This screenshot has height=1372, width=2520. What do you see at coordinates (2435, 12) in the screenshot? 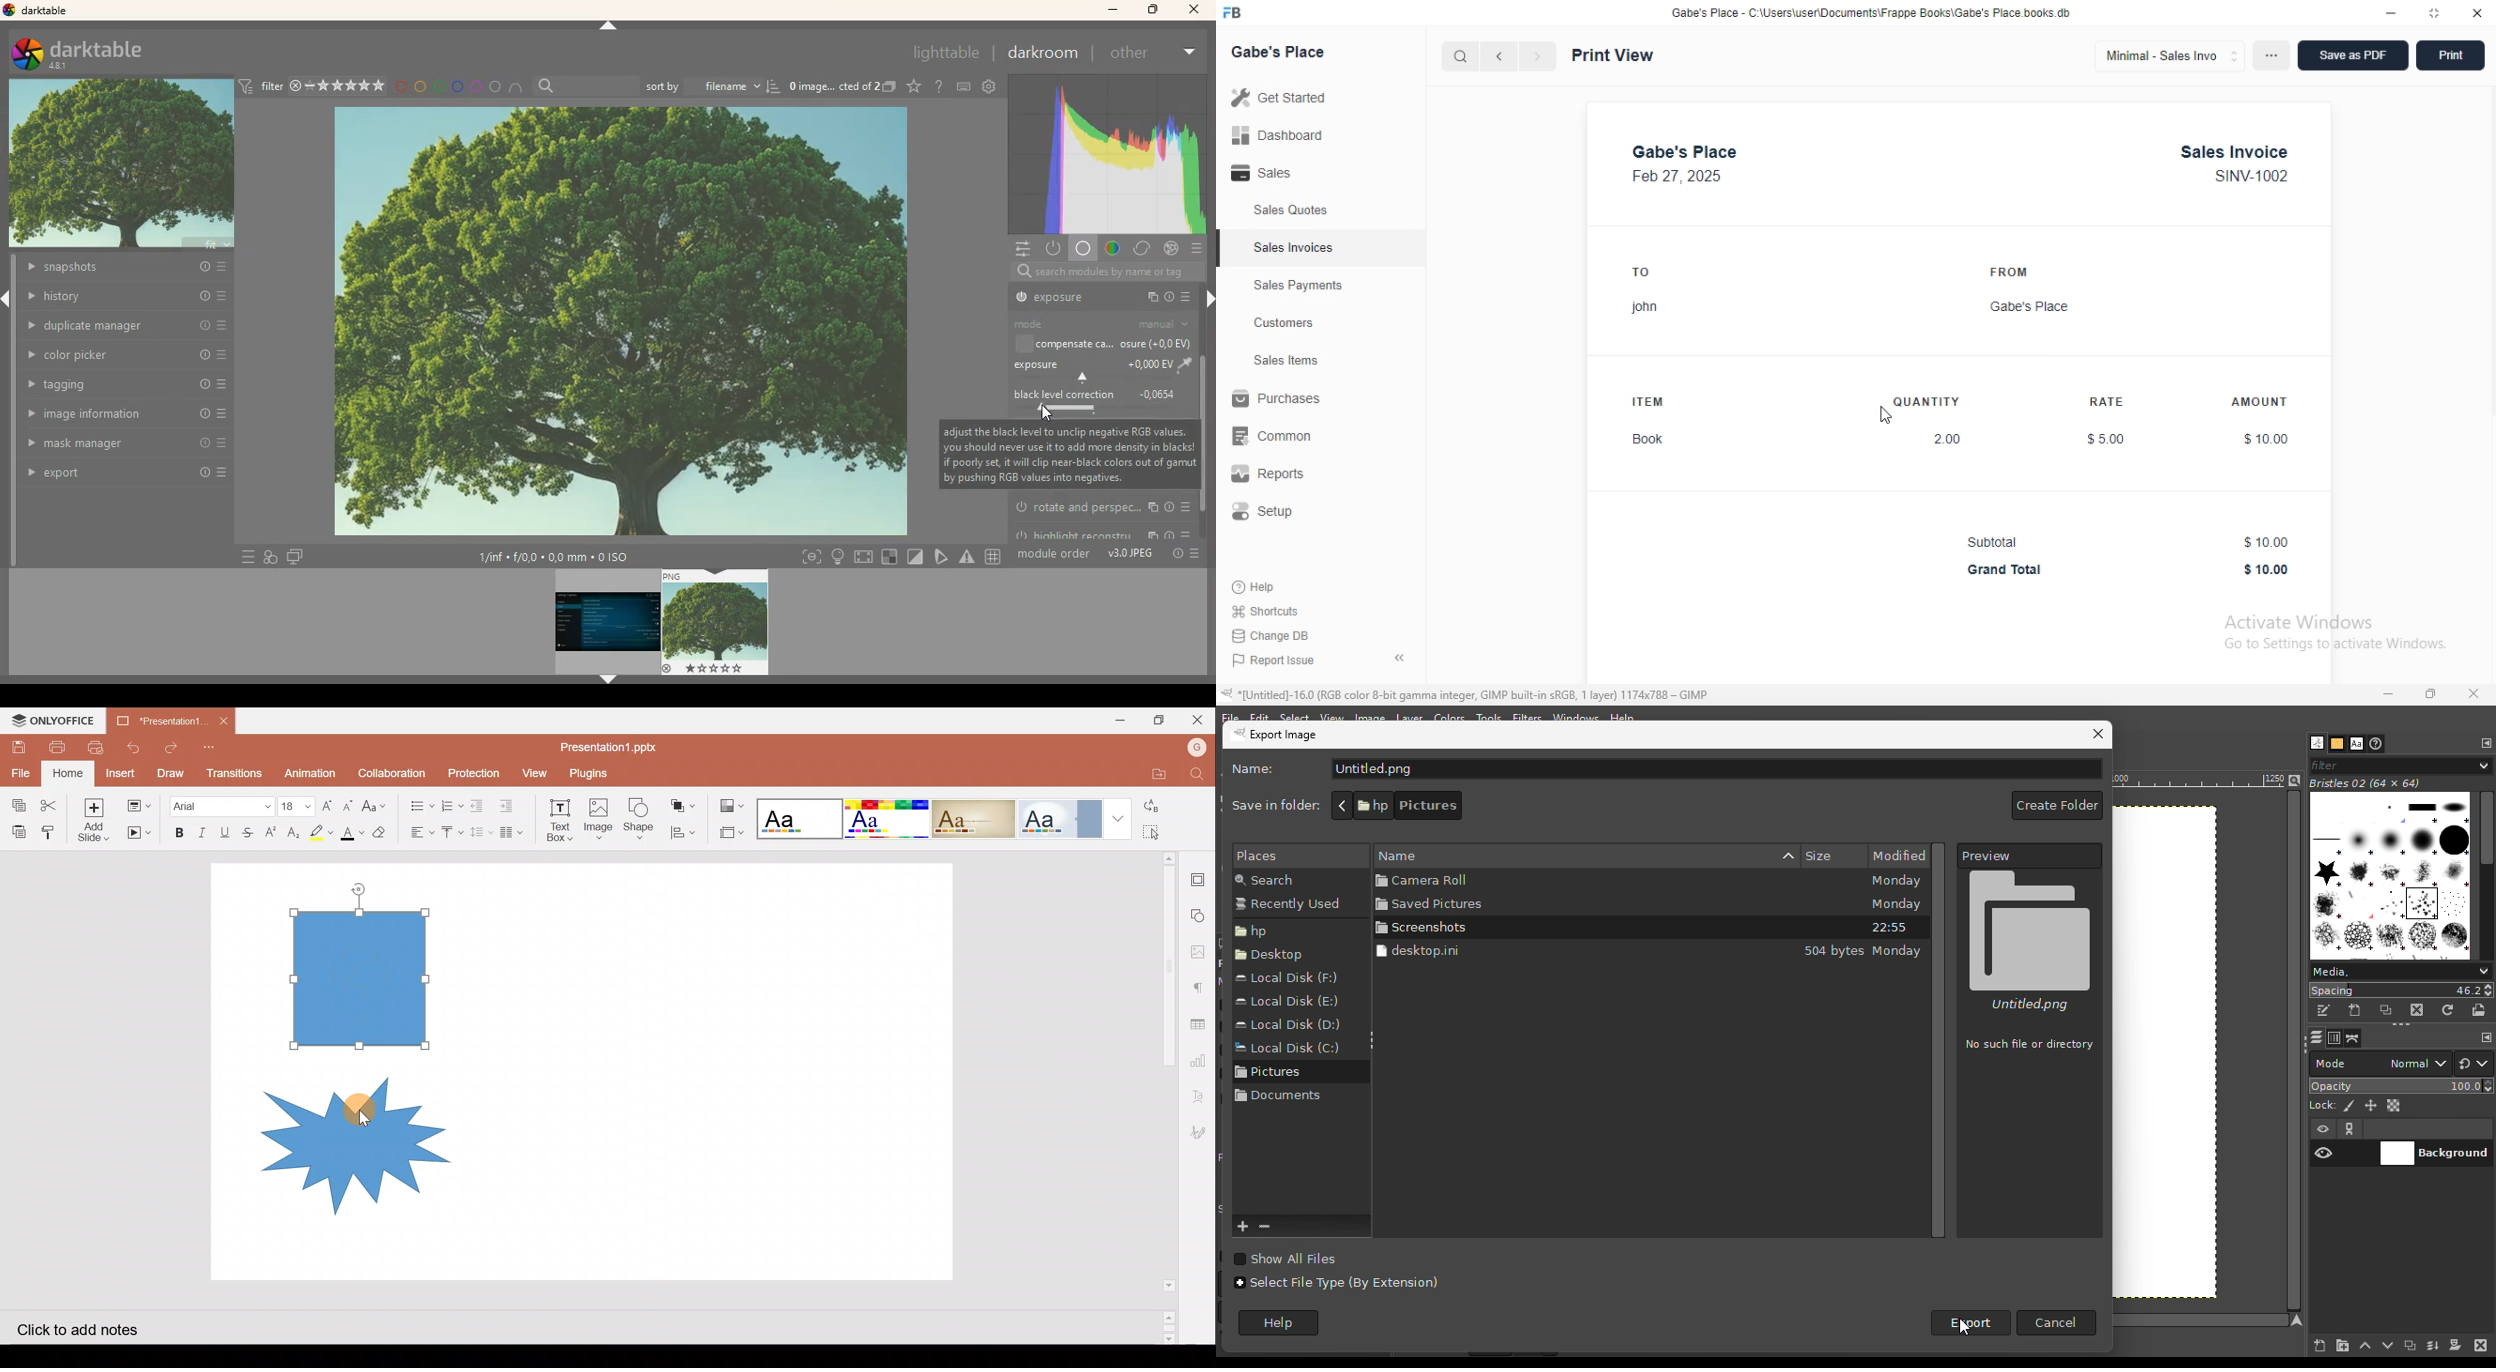
I see `toggle maximize` at bounding box center [2435, 12].